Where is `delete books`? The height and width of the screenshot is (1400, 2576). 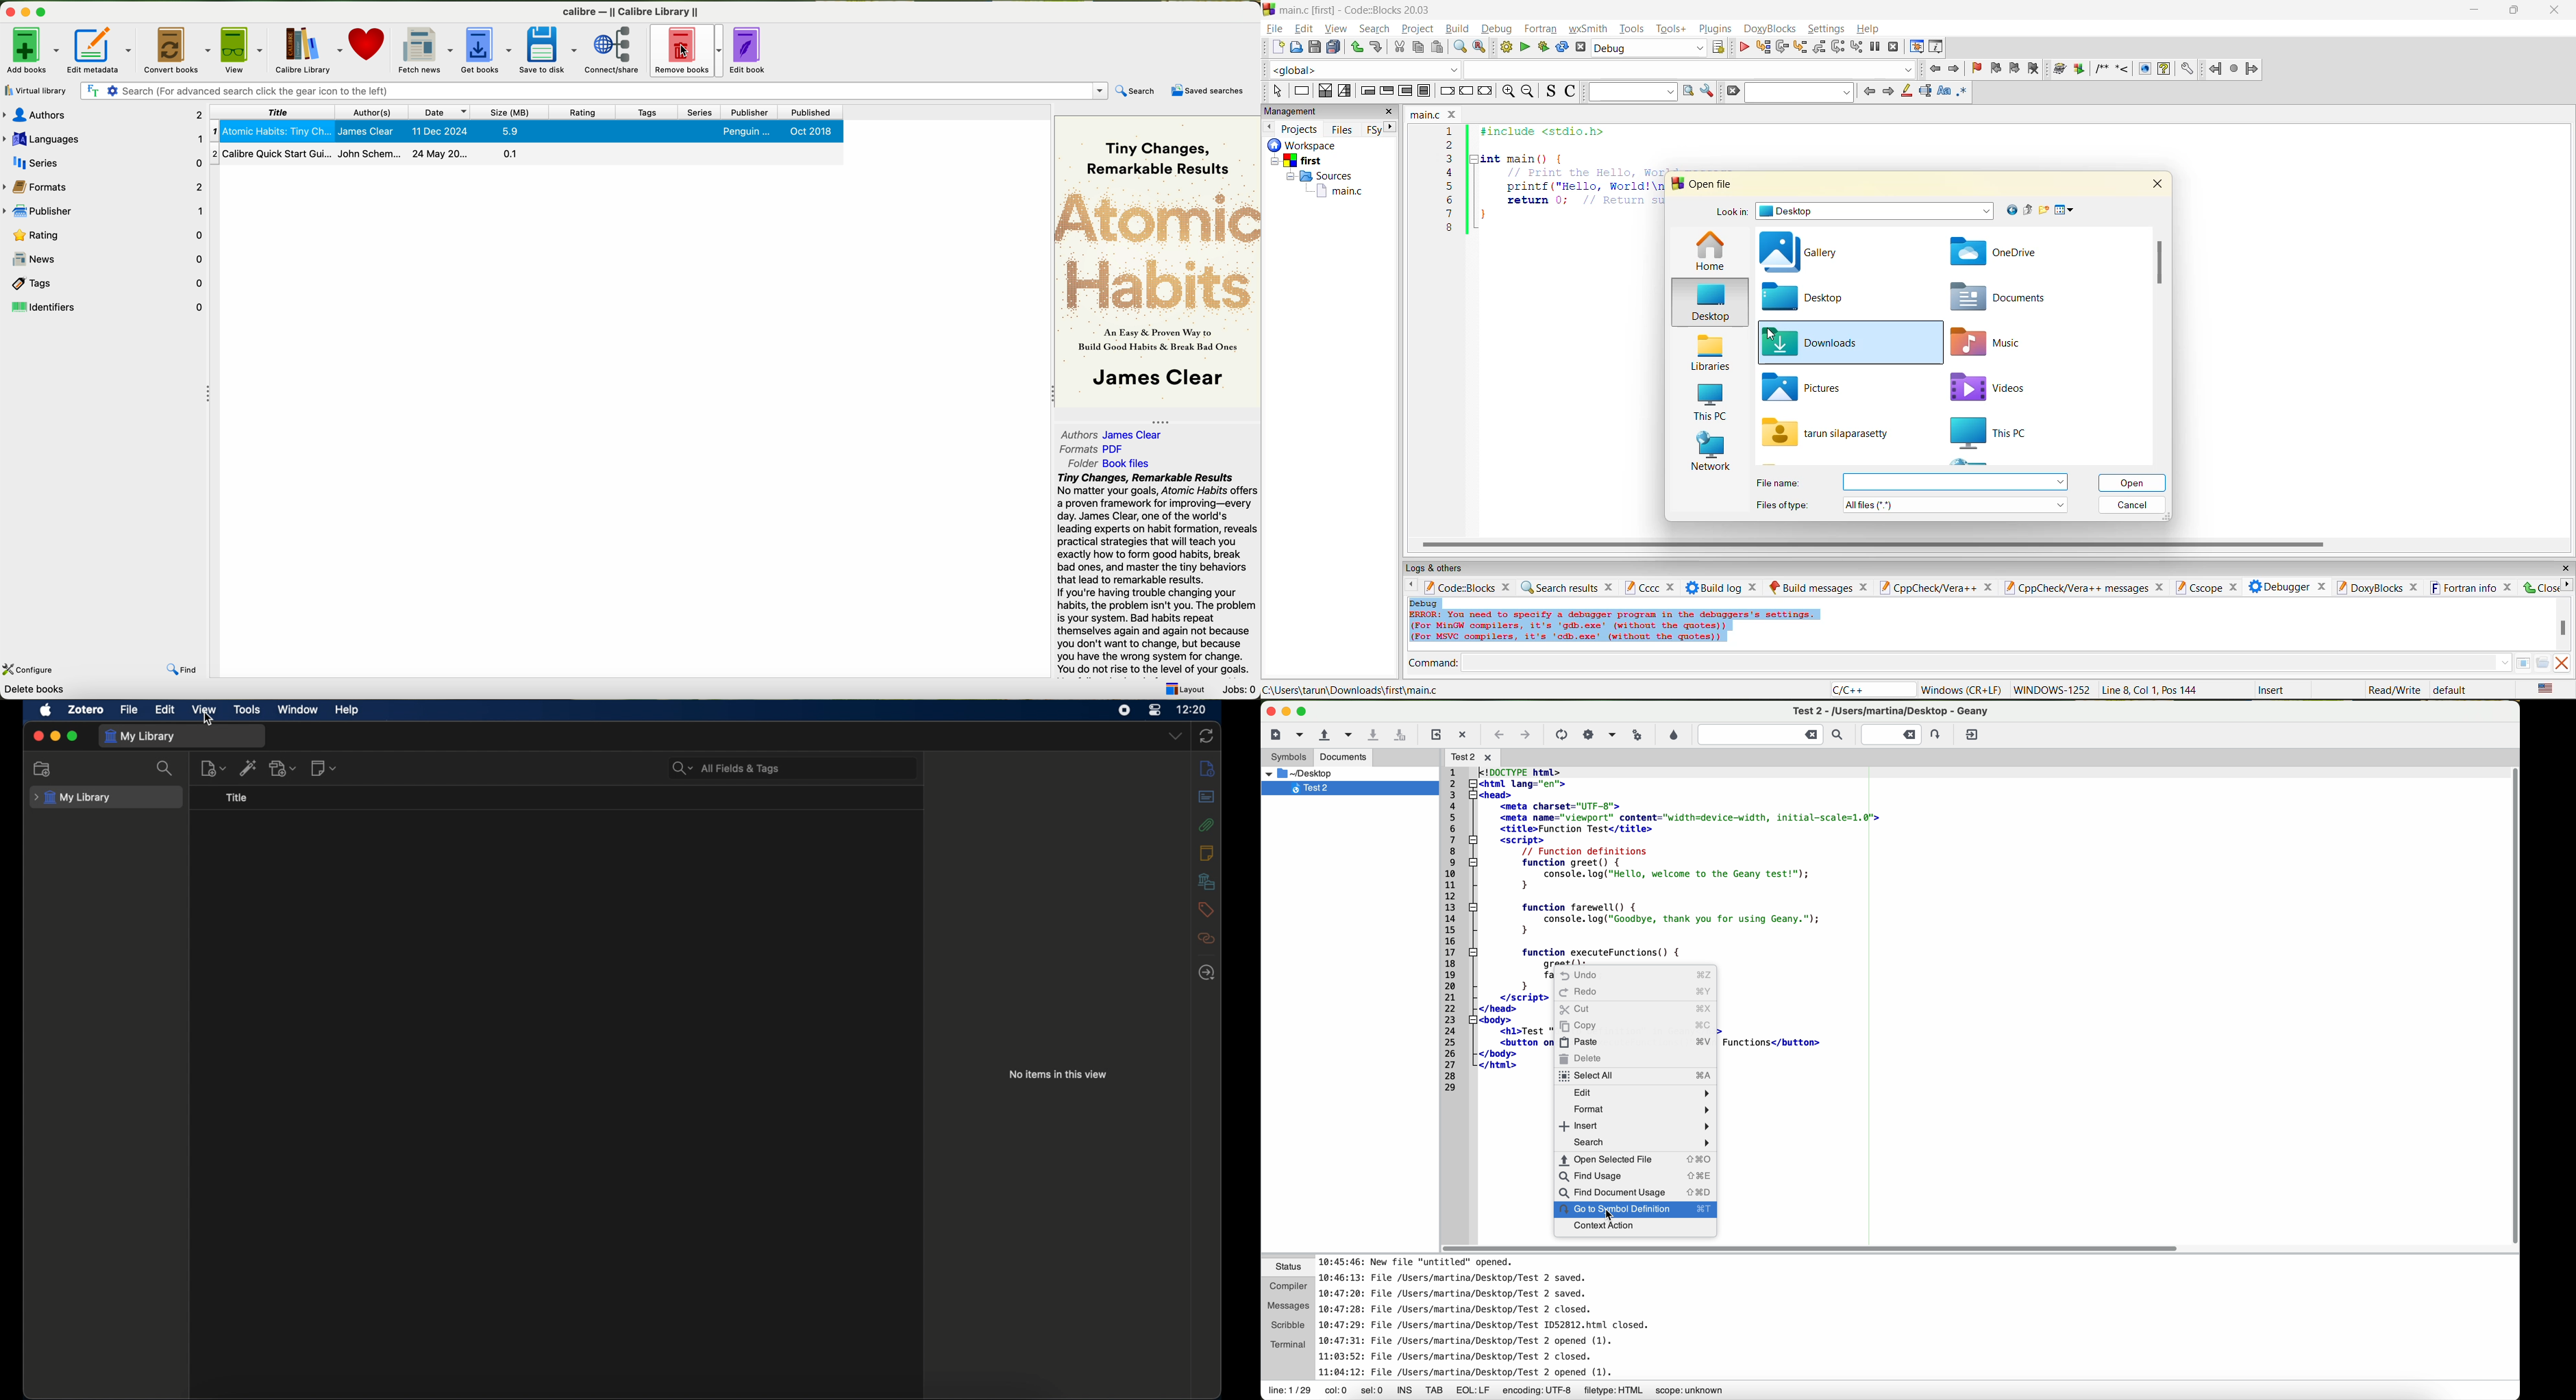 delete books is located at coordinates (33, 690).